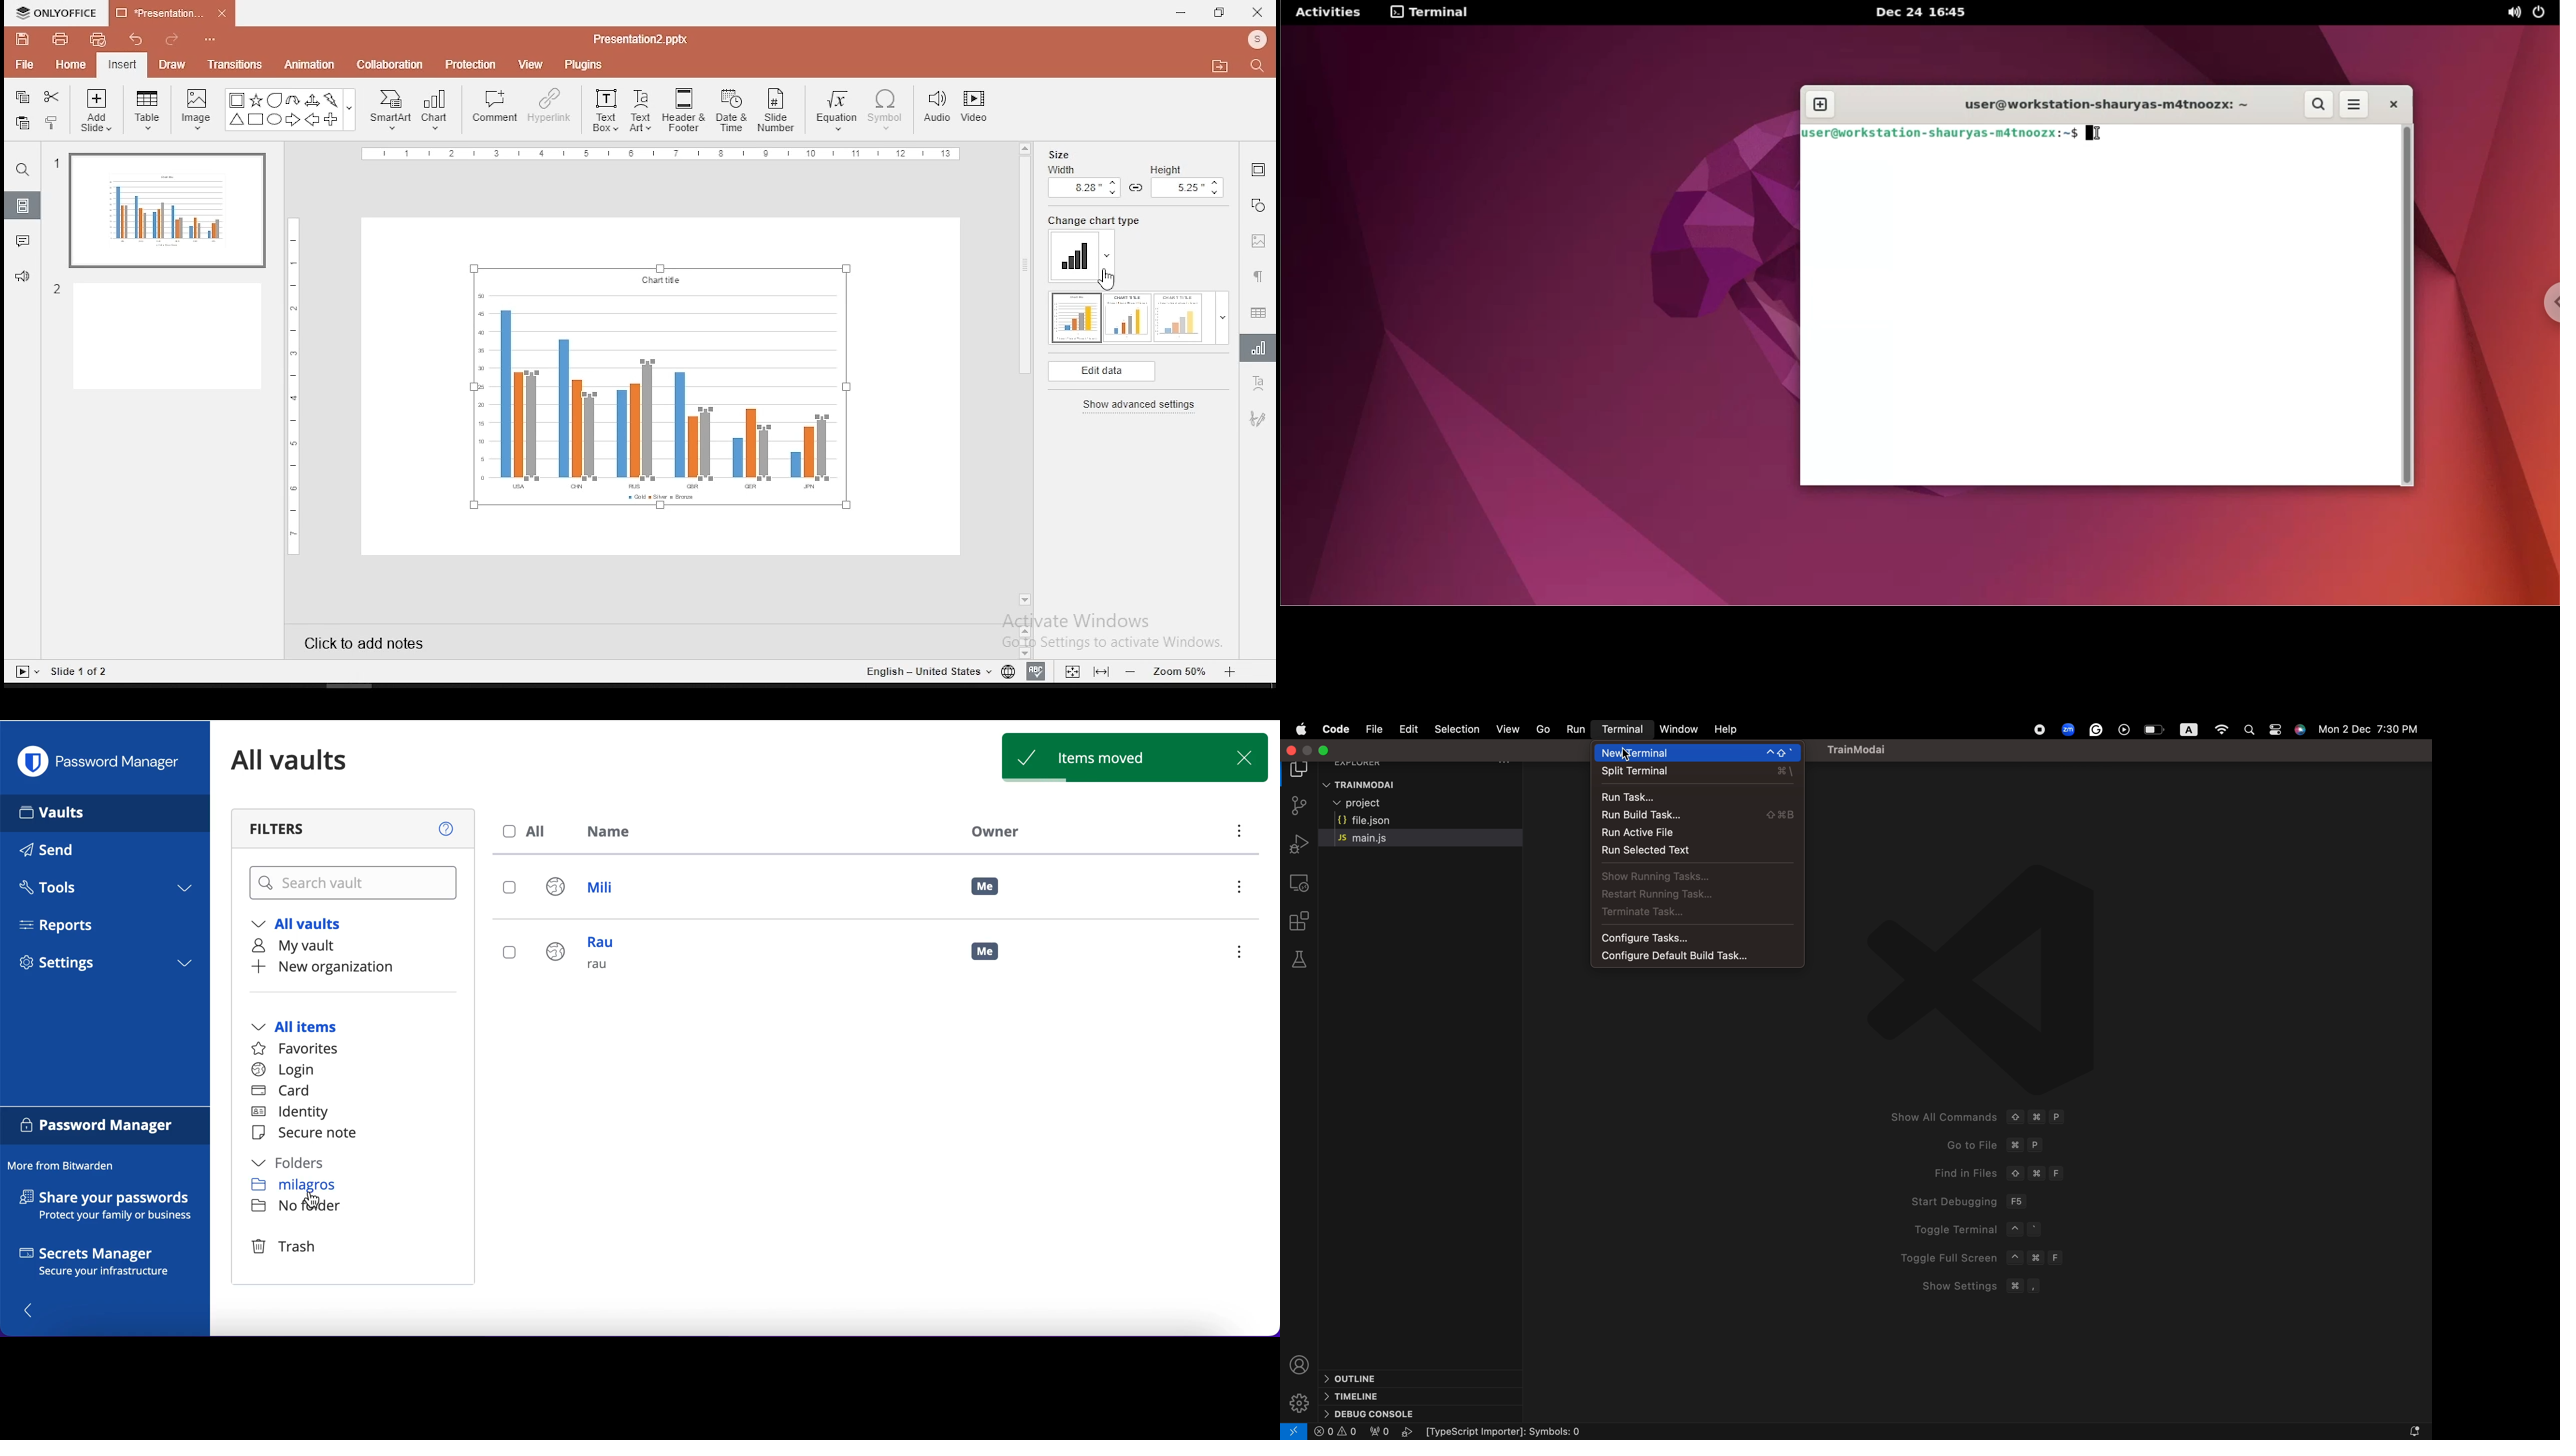 The width and height of the screenshot is (2576, 1456). Describe the element at coordinates (1577, 729) in the screenshot. I see `run` at that location.